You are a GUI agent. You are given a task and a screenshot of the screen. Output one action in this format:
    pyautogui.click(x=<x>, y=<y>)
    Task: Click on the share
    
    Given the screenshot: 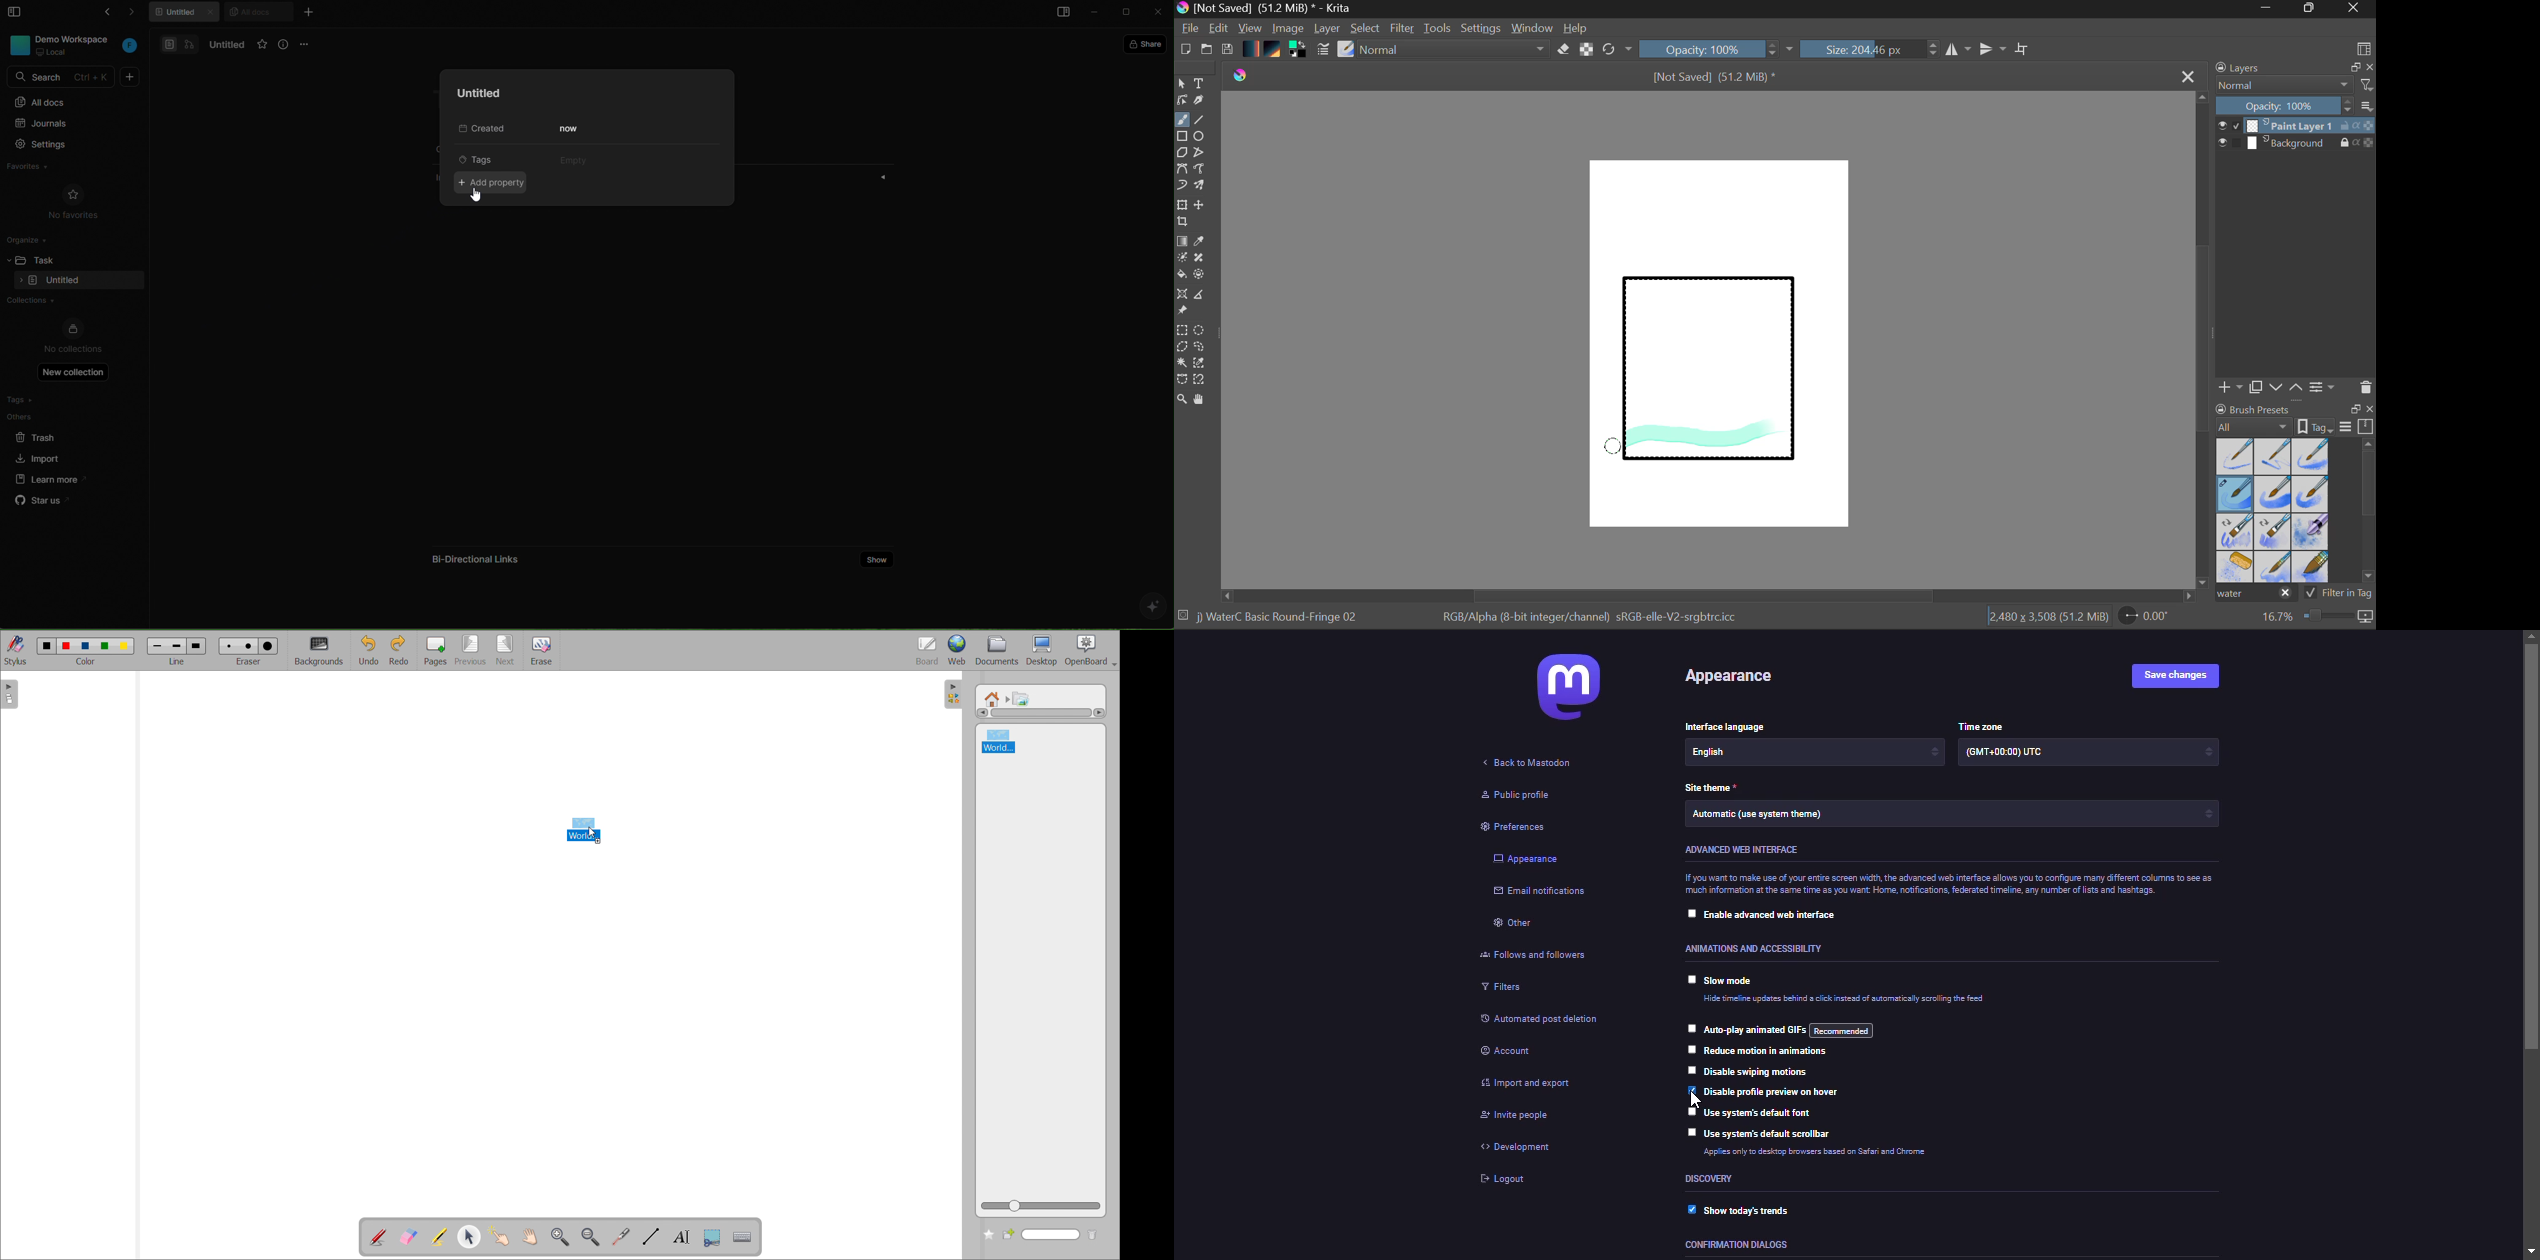 What is the action you would take?
    pyautogui.click(x=1148, y=43)
    